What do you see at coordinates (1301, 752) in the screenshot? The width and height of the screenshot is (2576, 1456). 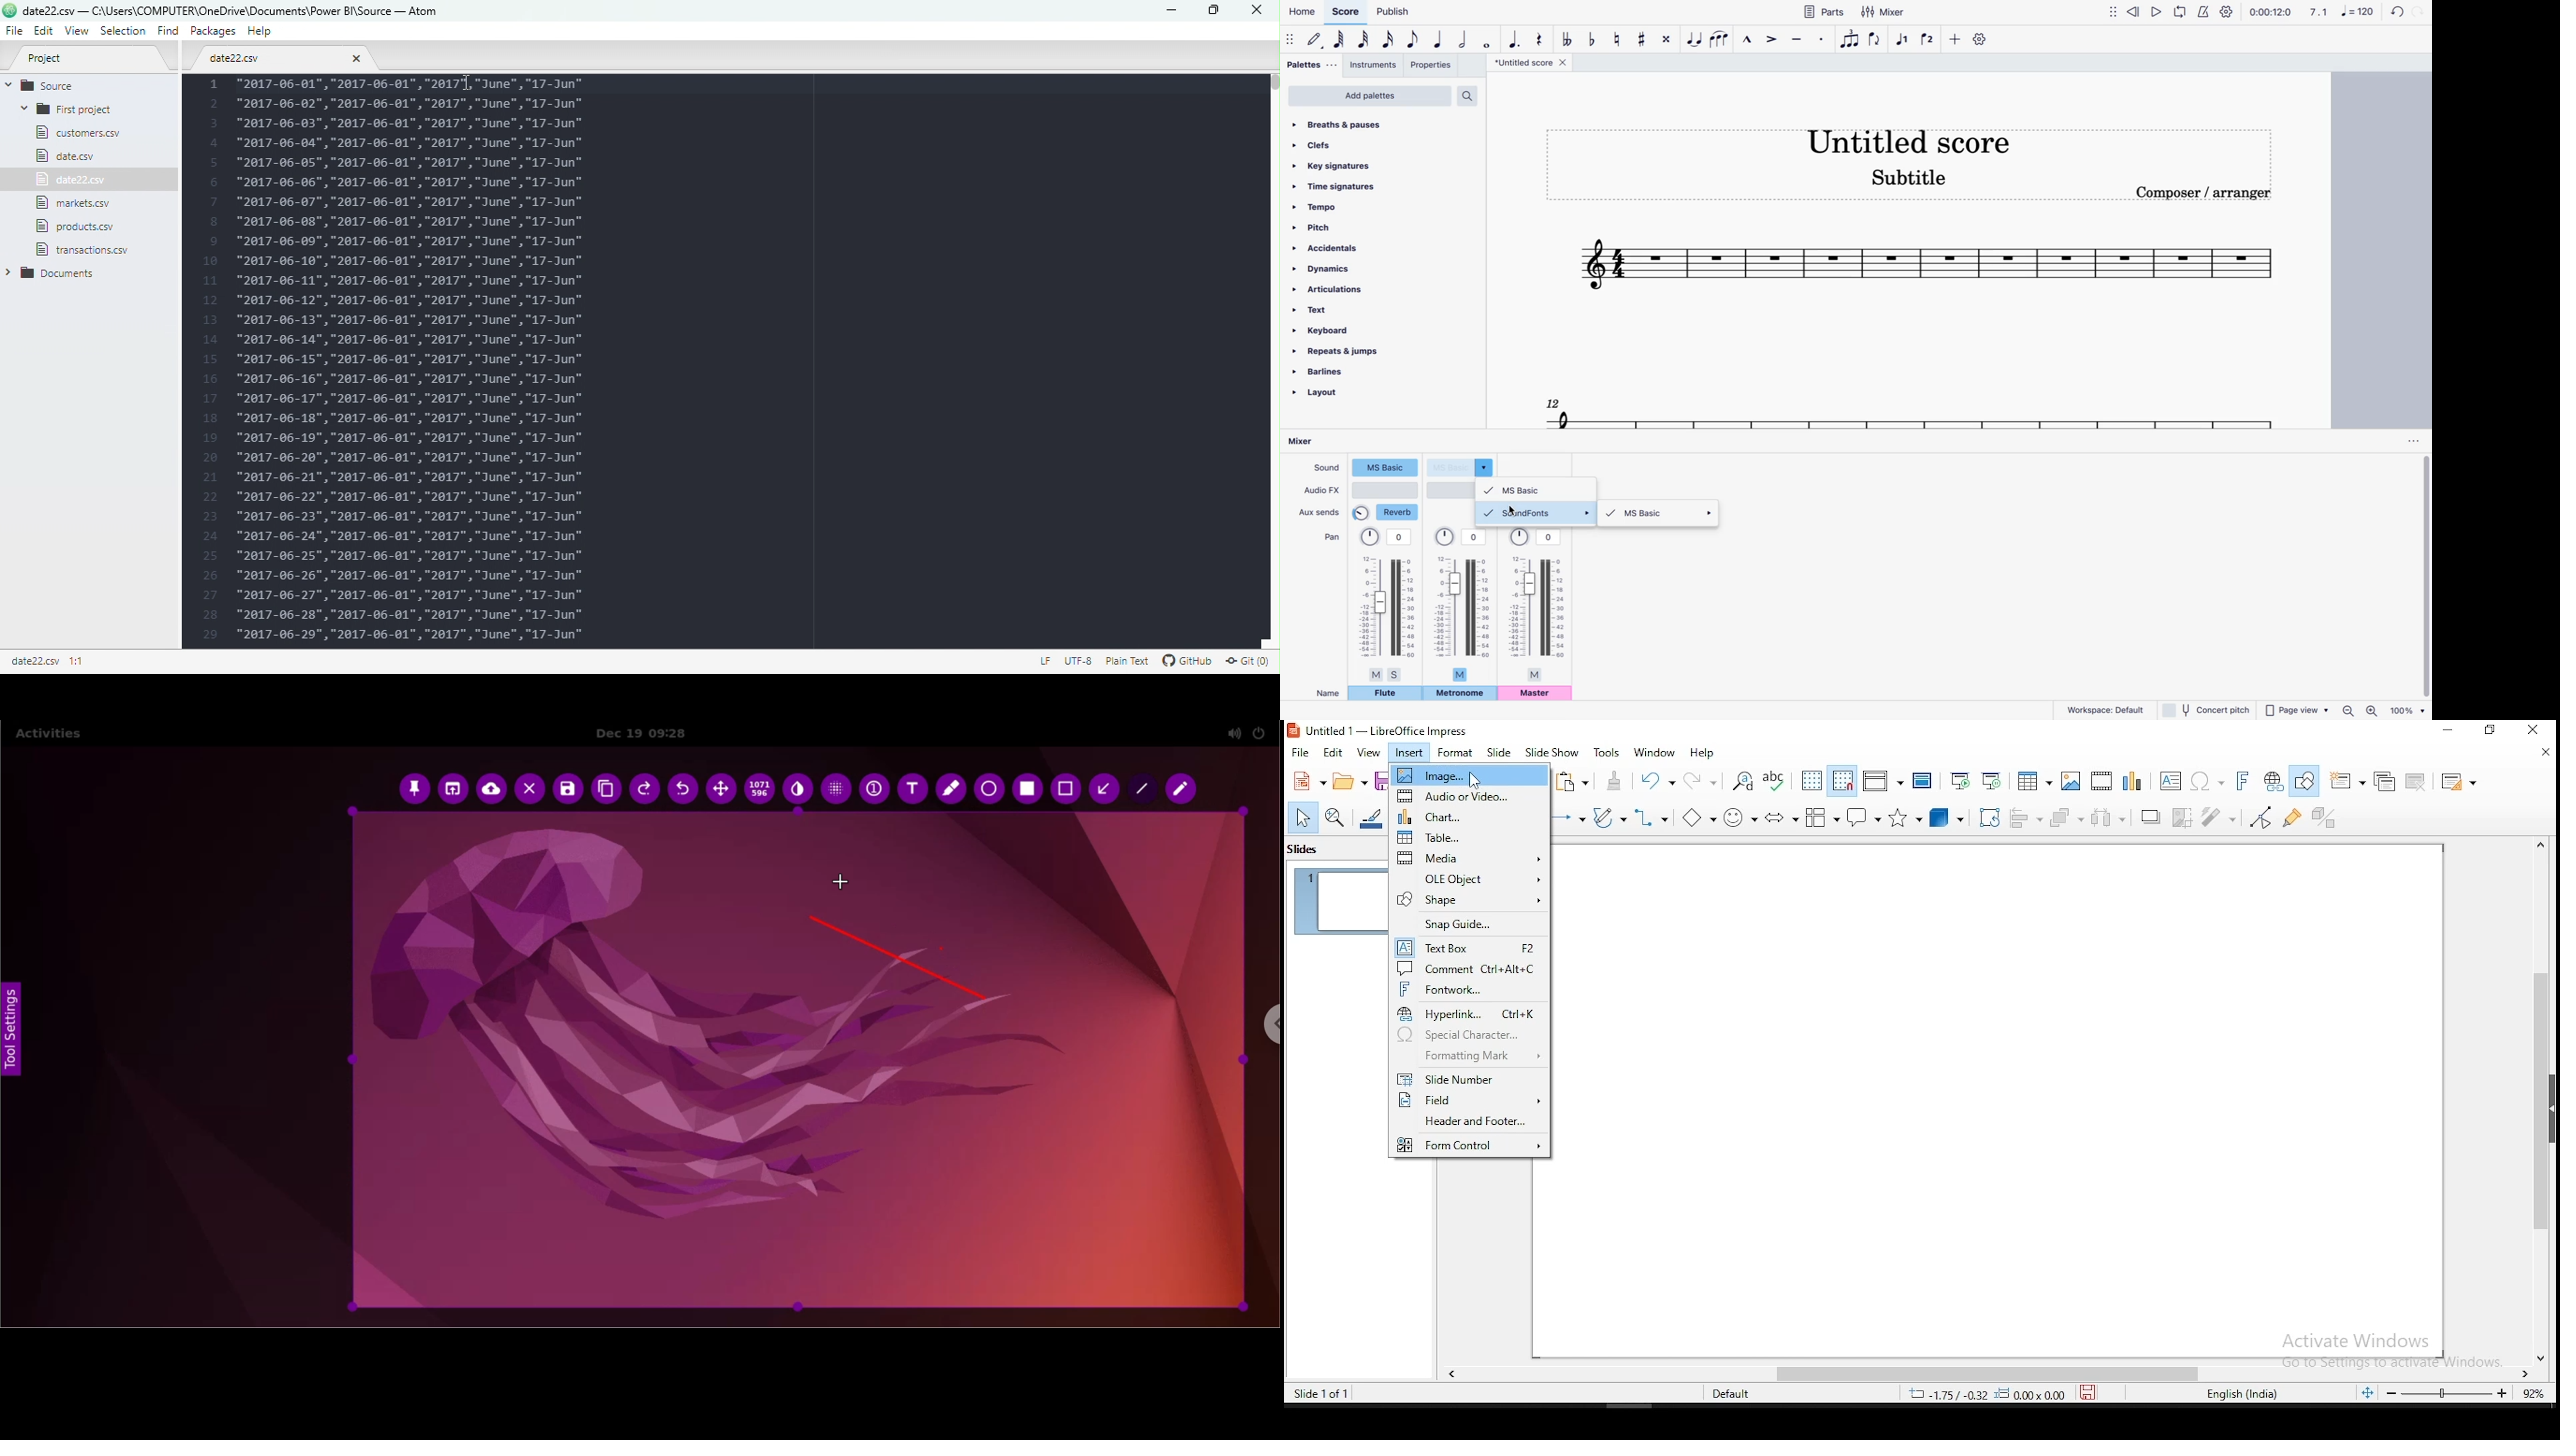 I see `file` at bounding box center [1301, 752].